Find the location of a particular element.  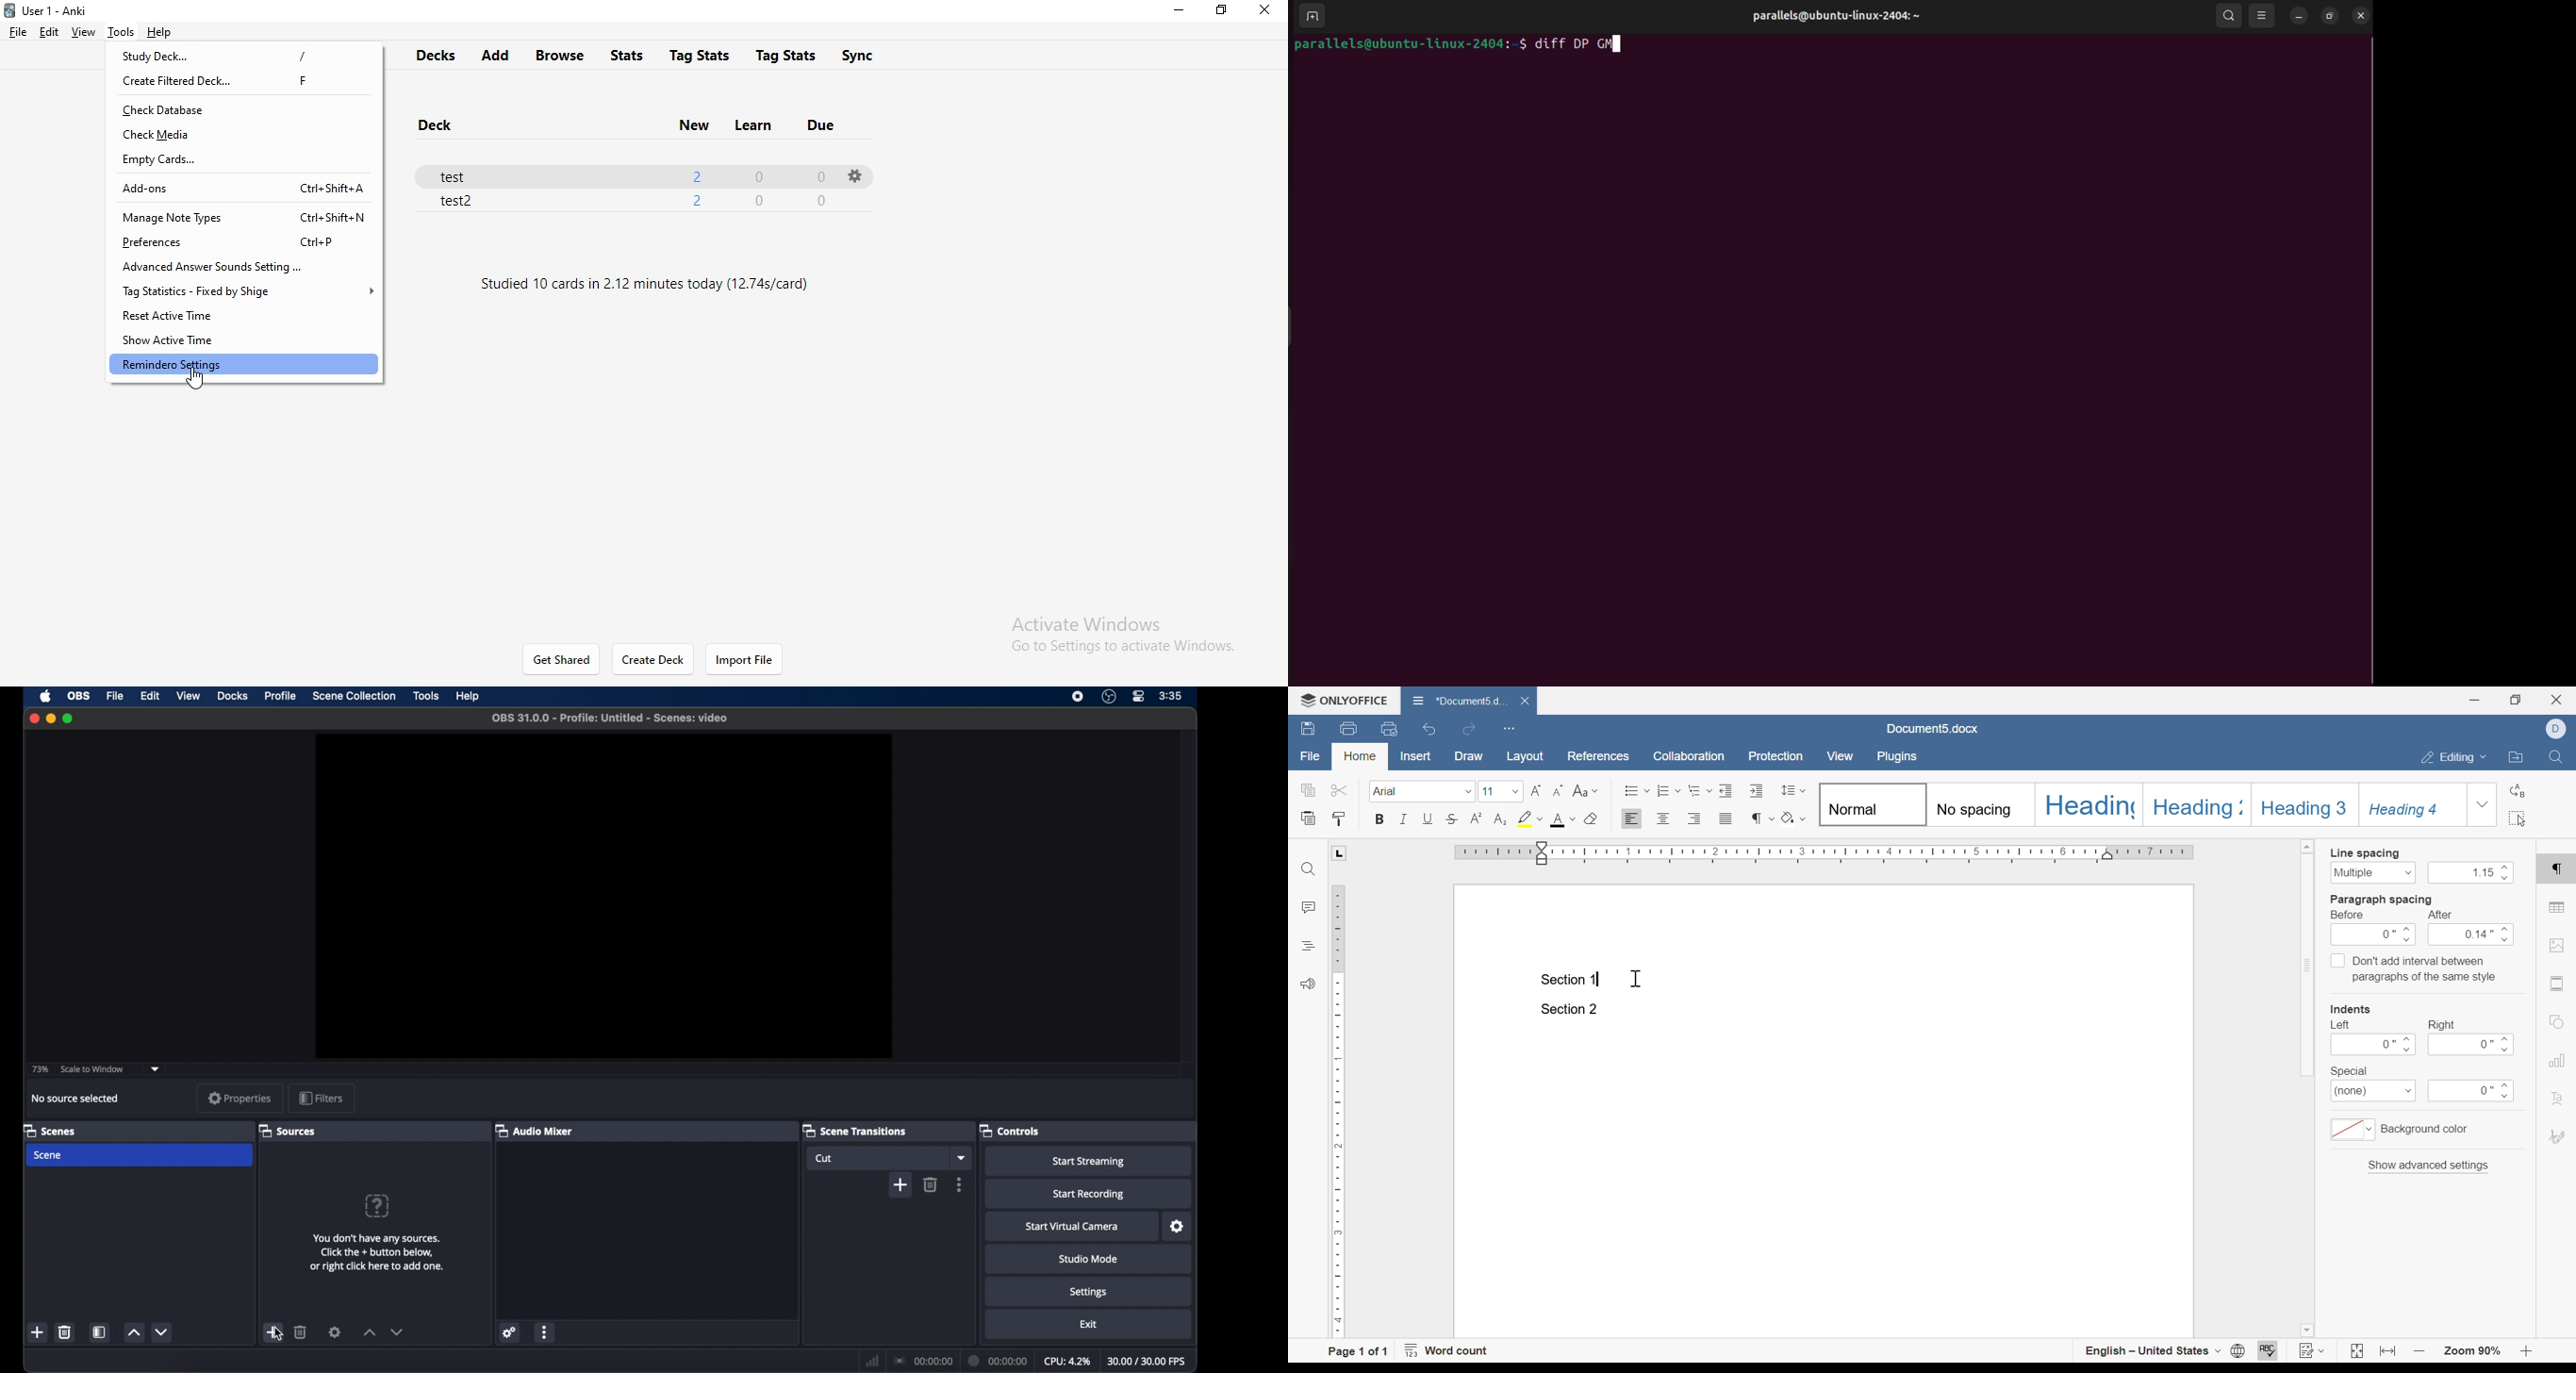

get shared is located at coordinates (563, 660).